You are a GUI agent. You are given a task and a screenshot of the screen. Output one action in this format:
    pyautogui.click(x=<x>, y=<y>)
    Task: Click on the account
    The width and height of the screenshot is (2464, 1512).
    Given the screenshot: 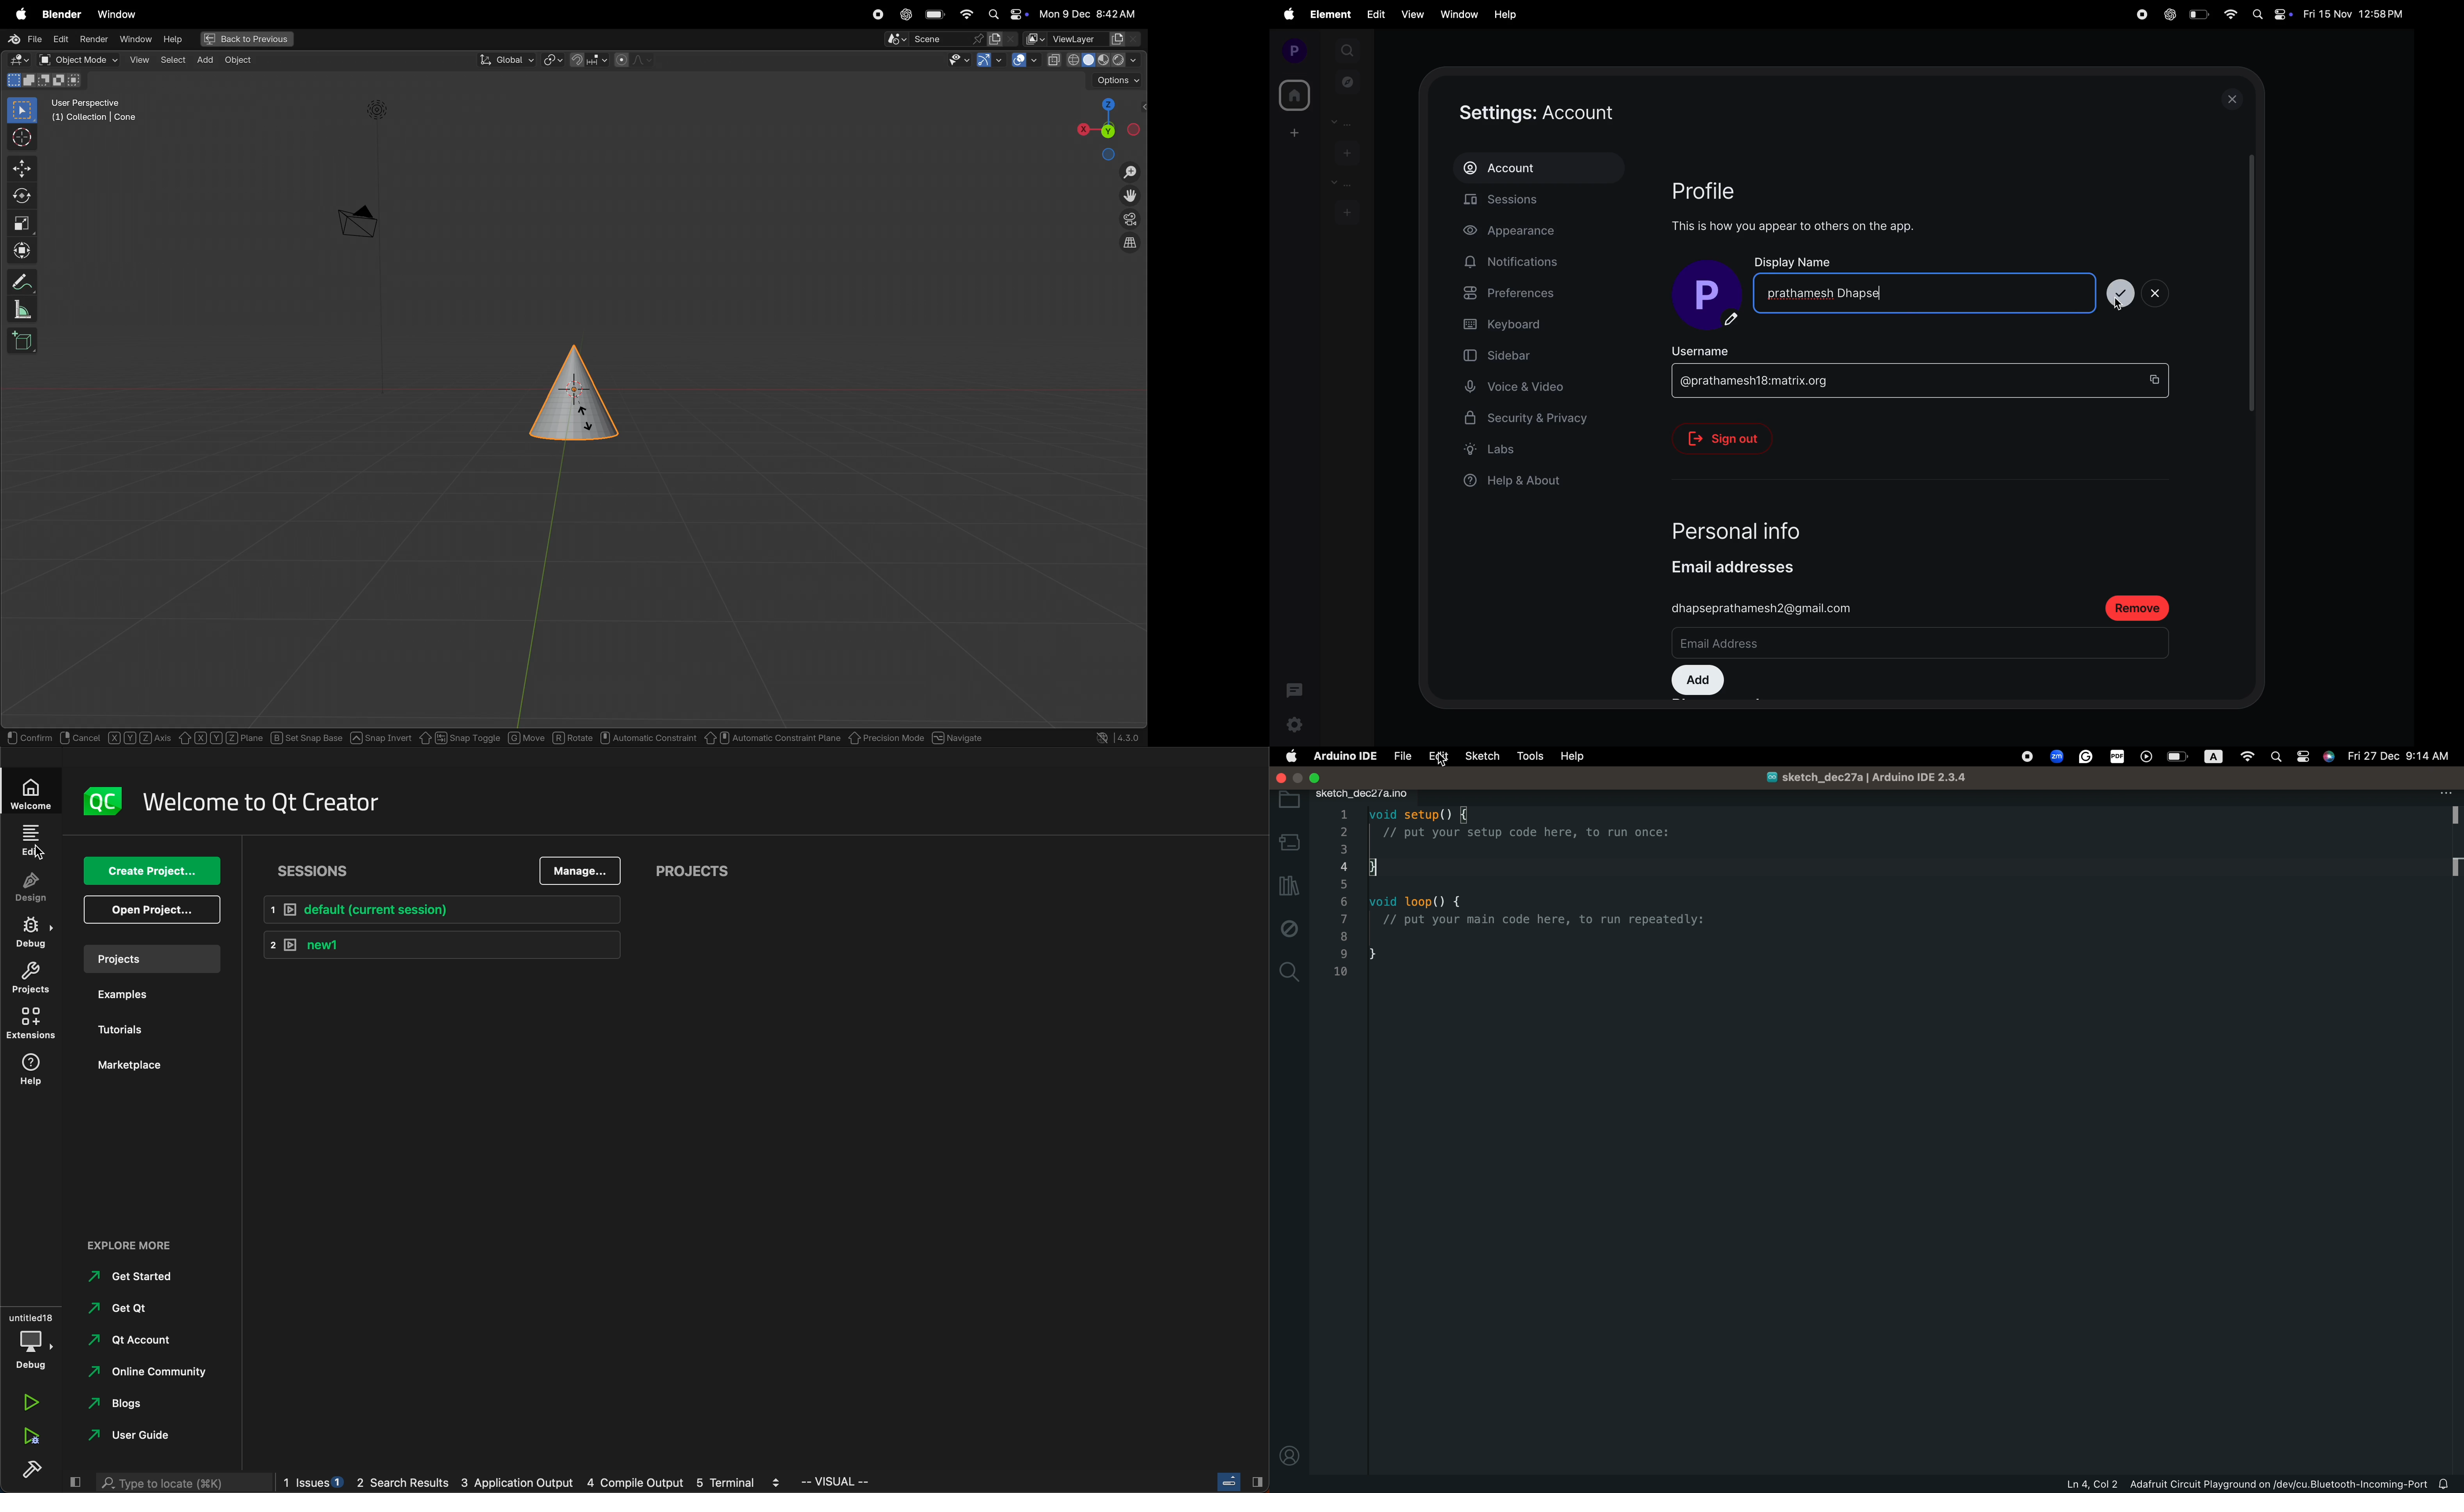 What is the action you would take?
    pyautogui.click(x=132, y=1340)
    